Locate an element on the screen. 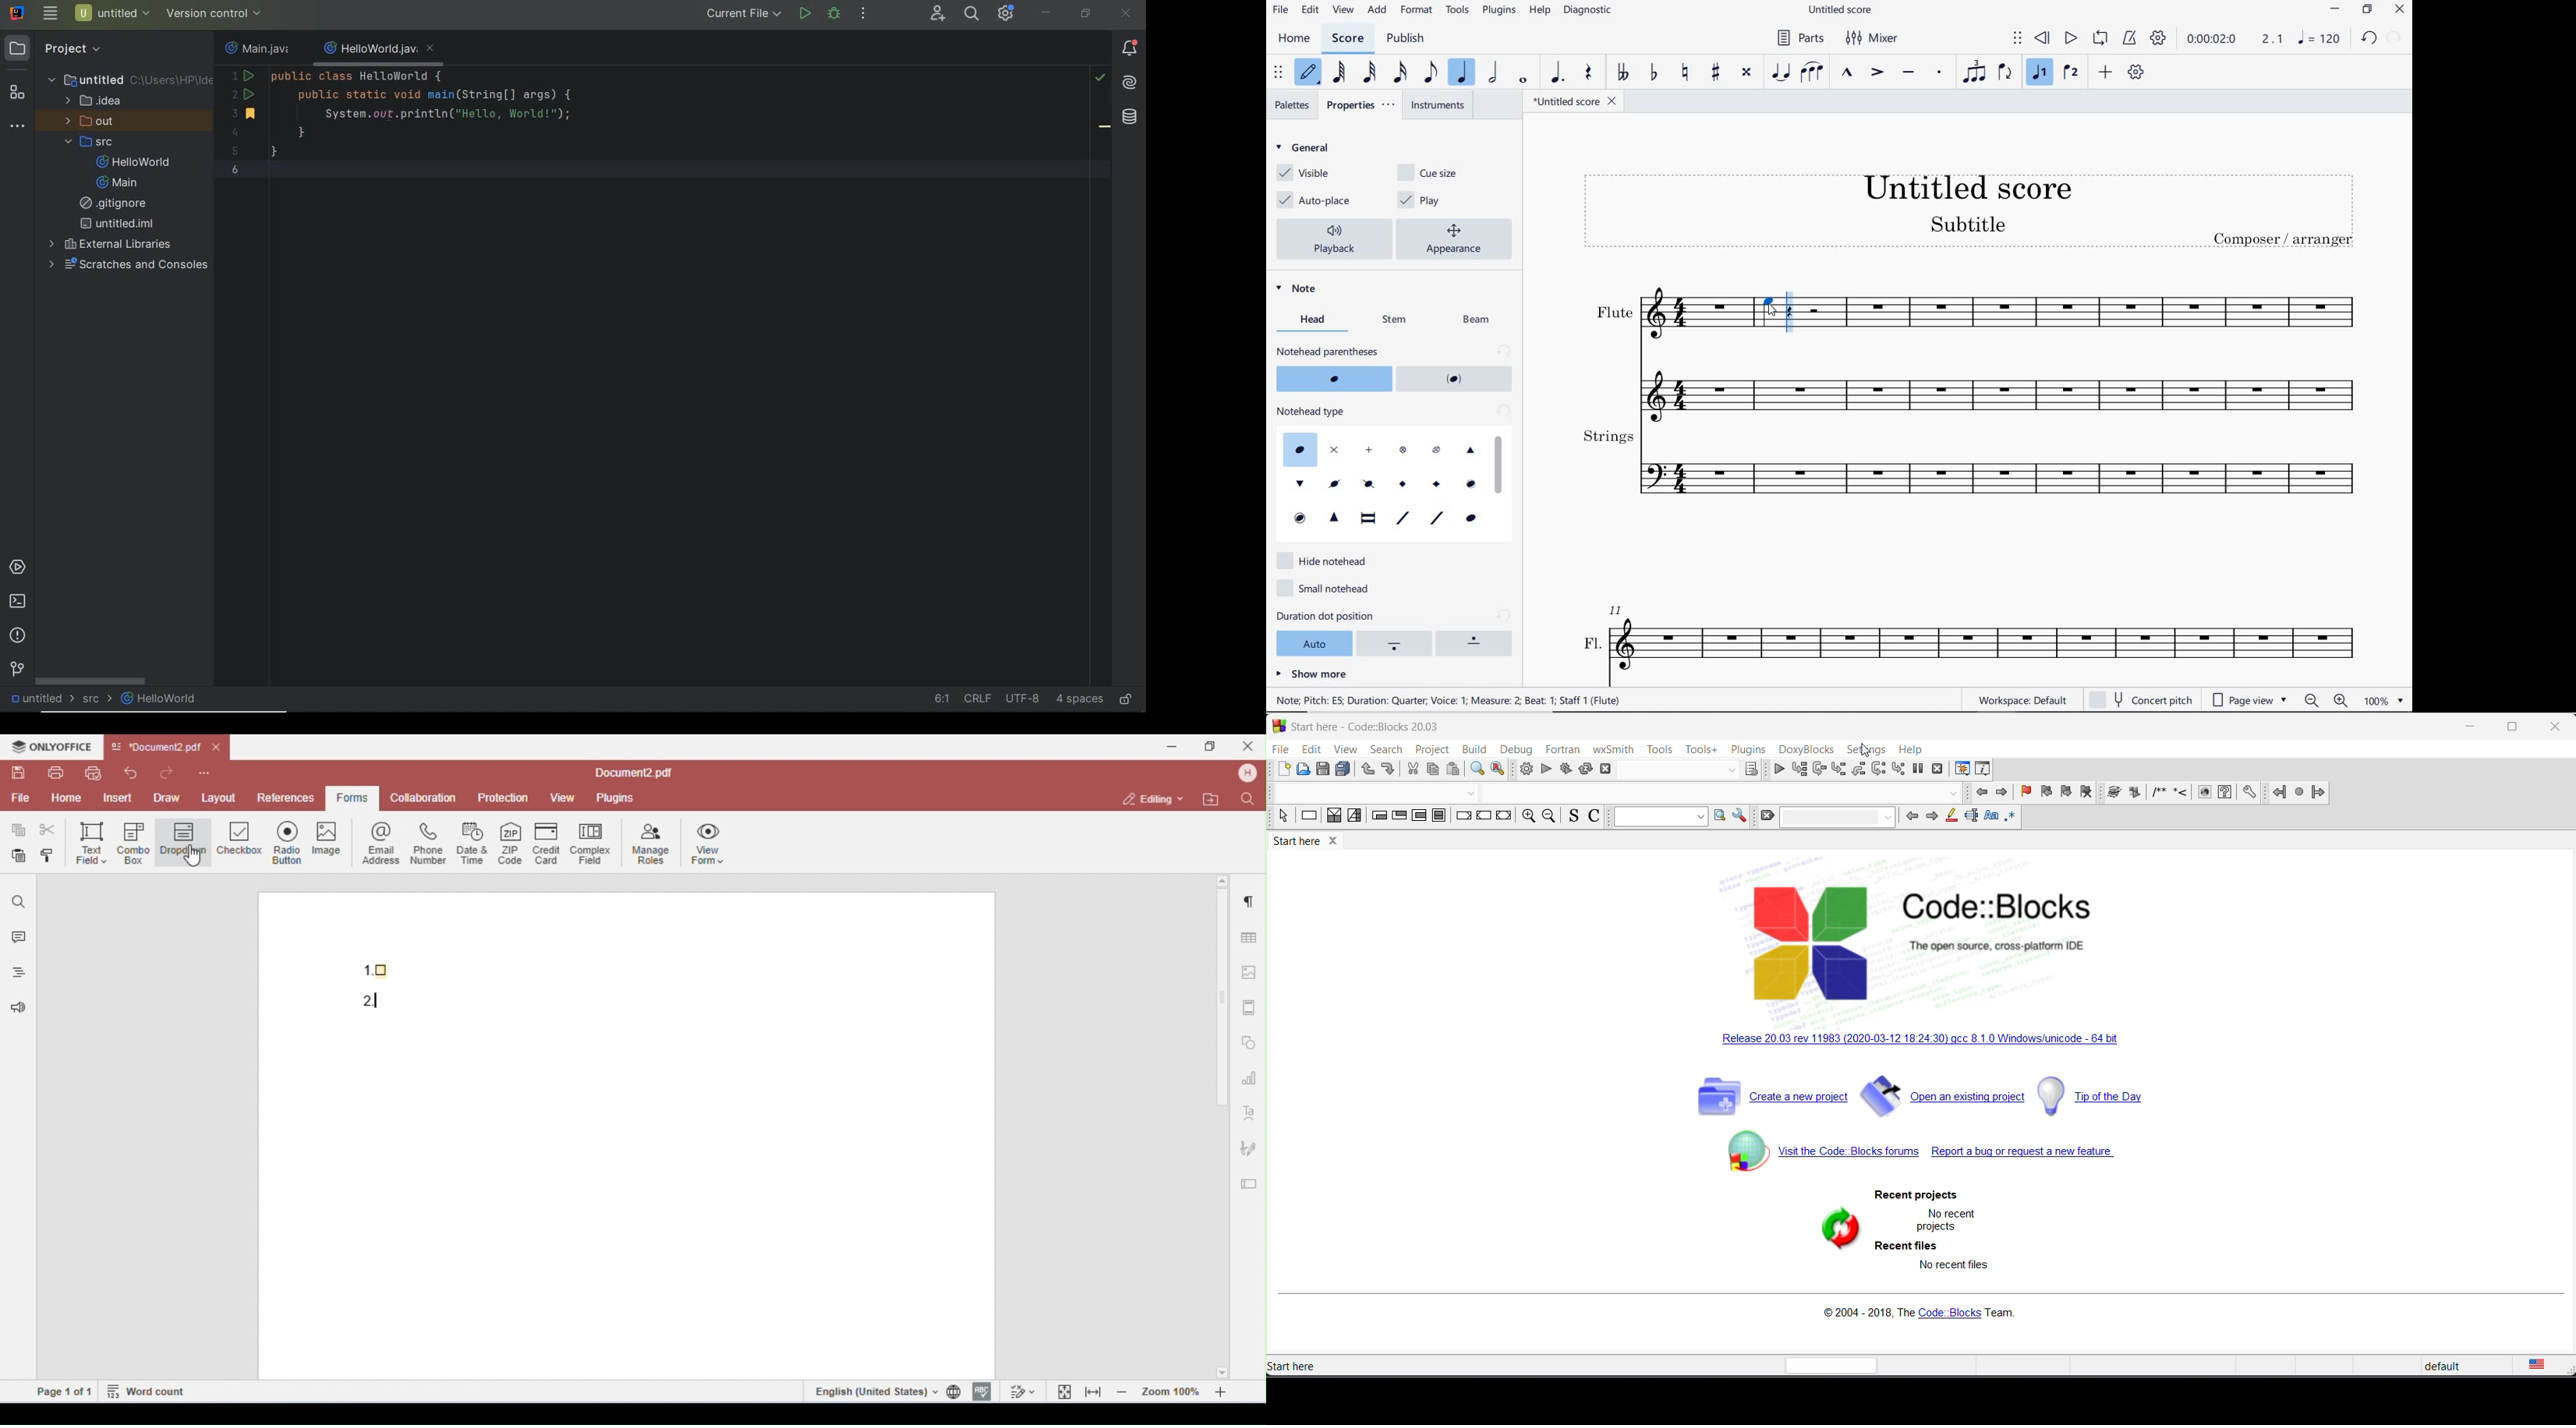 The image size is (2576, 1428). remove bookmark is located at coordinates (2087, 793).